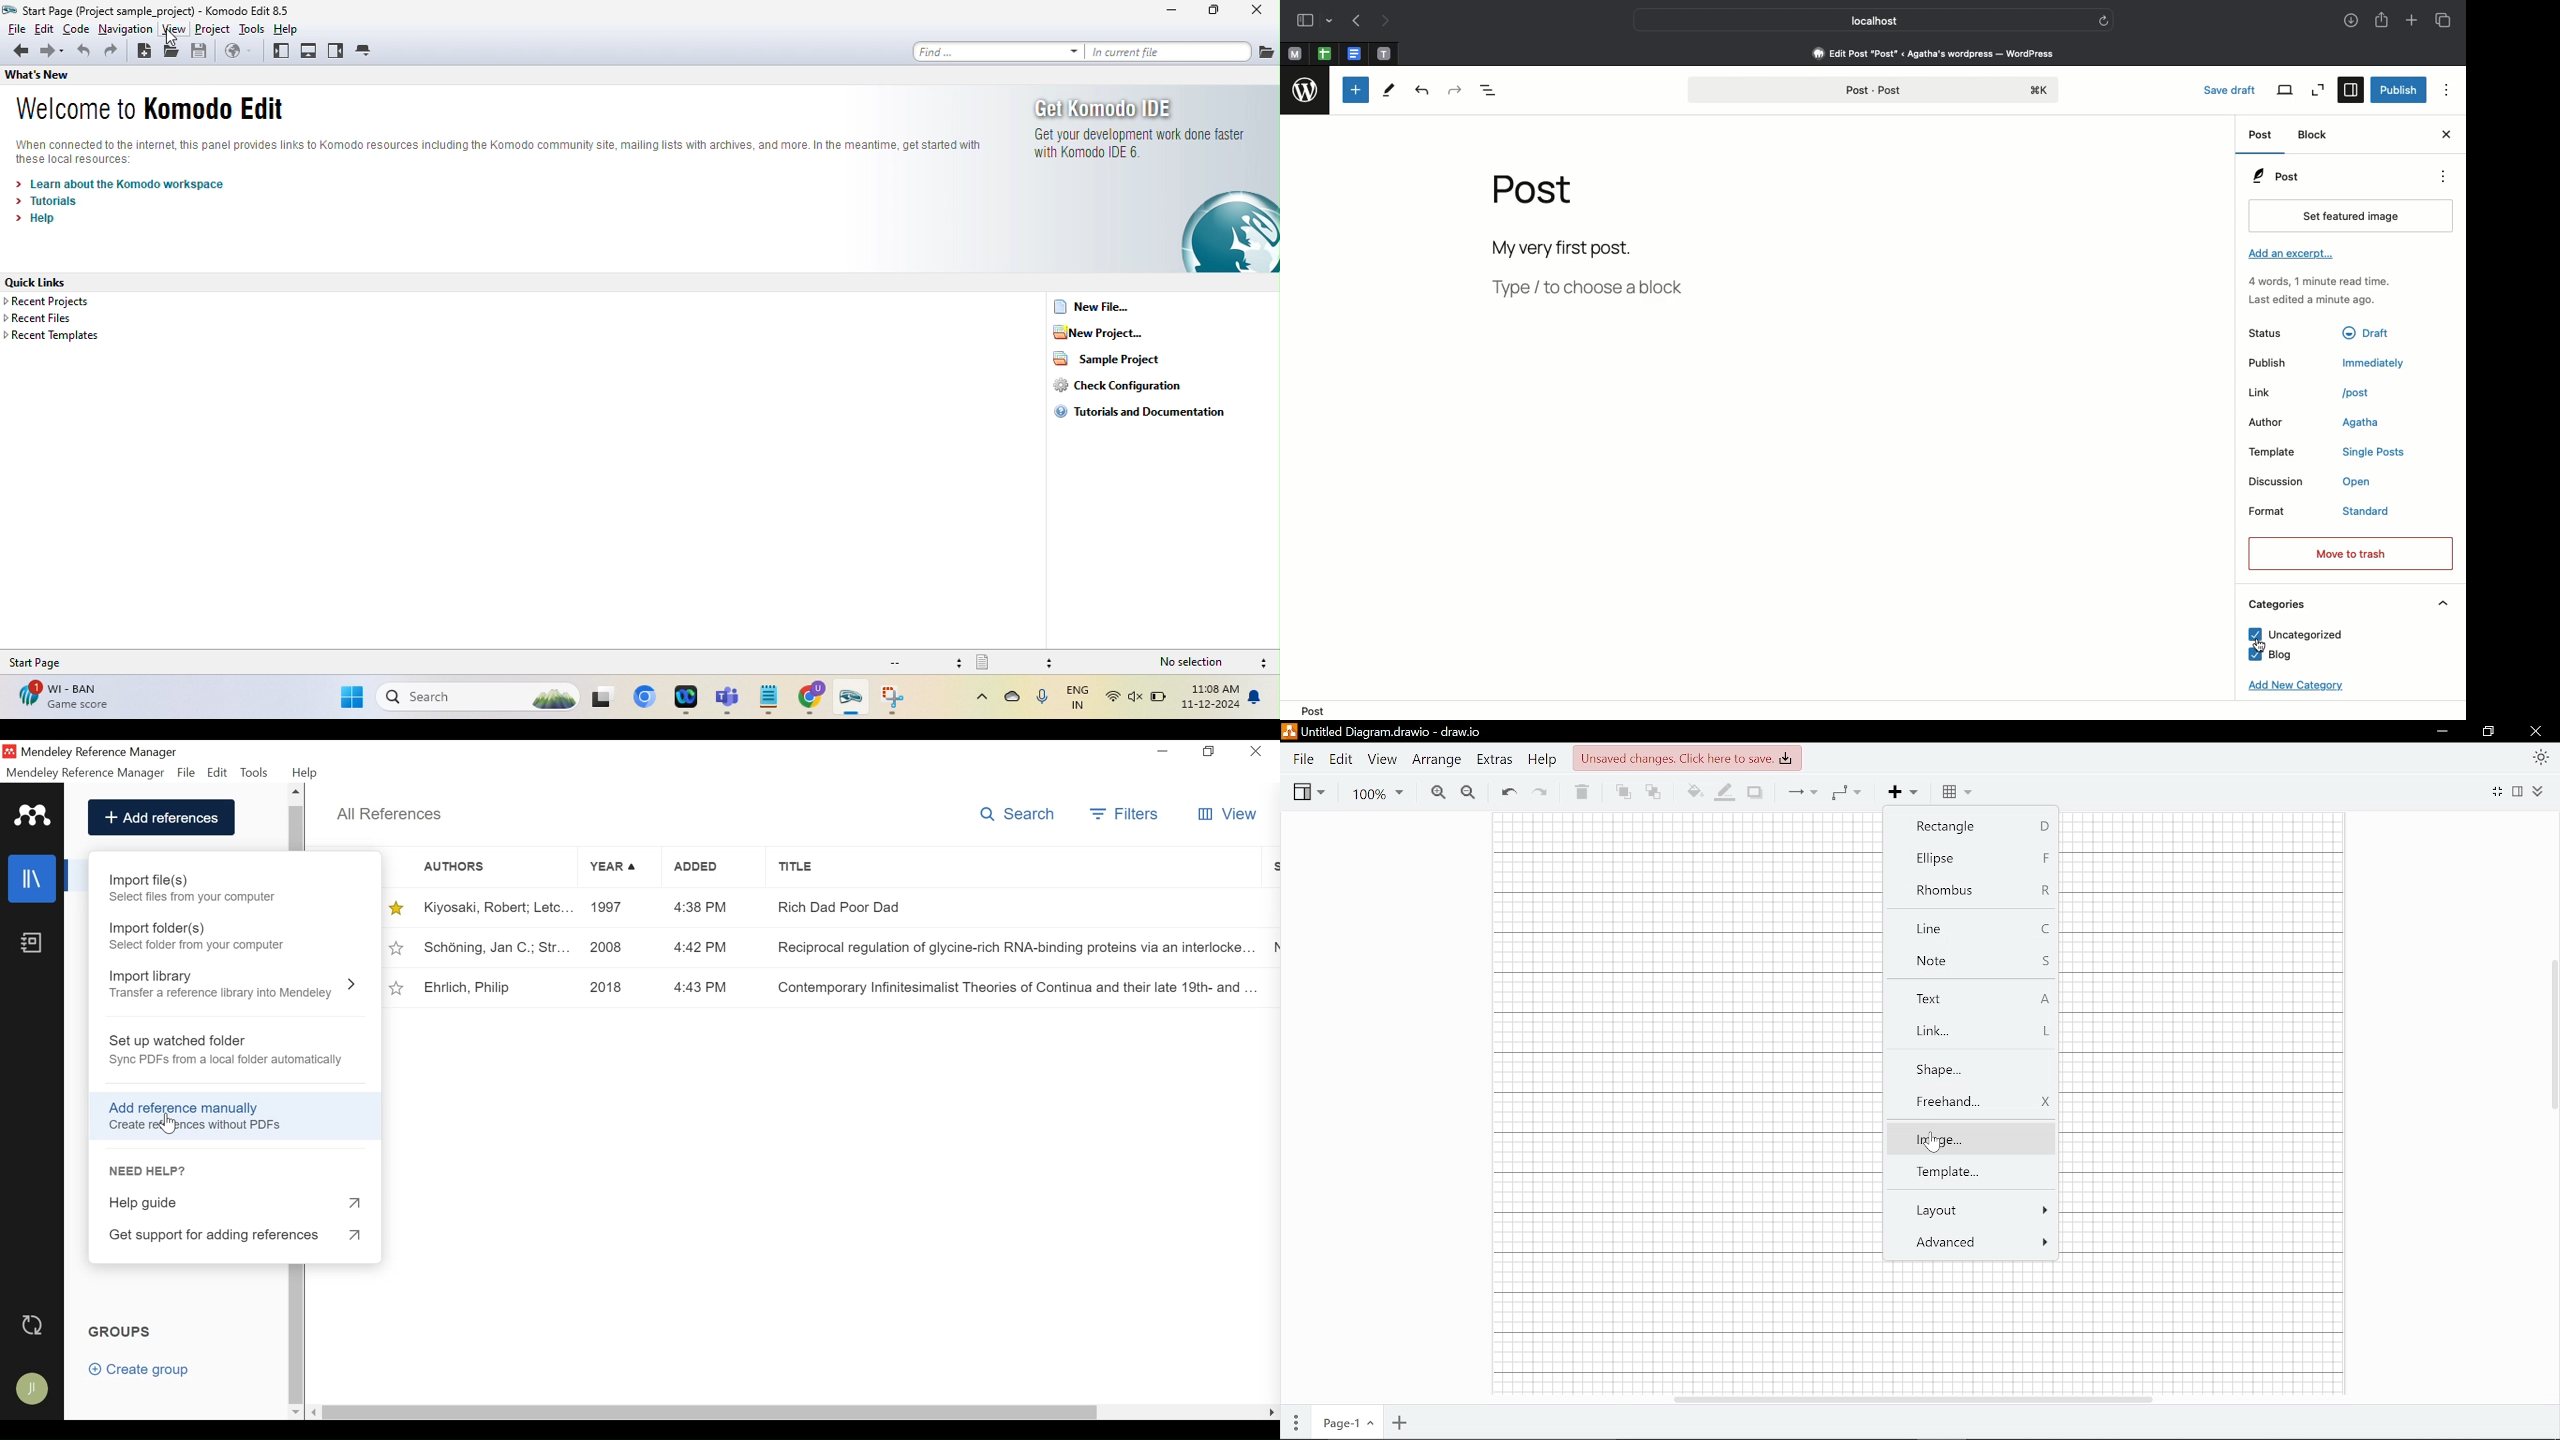 The height and width of the screenshot is (1456, 2576). I want to click on Scroll Right, so click(1272, 1413).